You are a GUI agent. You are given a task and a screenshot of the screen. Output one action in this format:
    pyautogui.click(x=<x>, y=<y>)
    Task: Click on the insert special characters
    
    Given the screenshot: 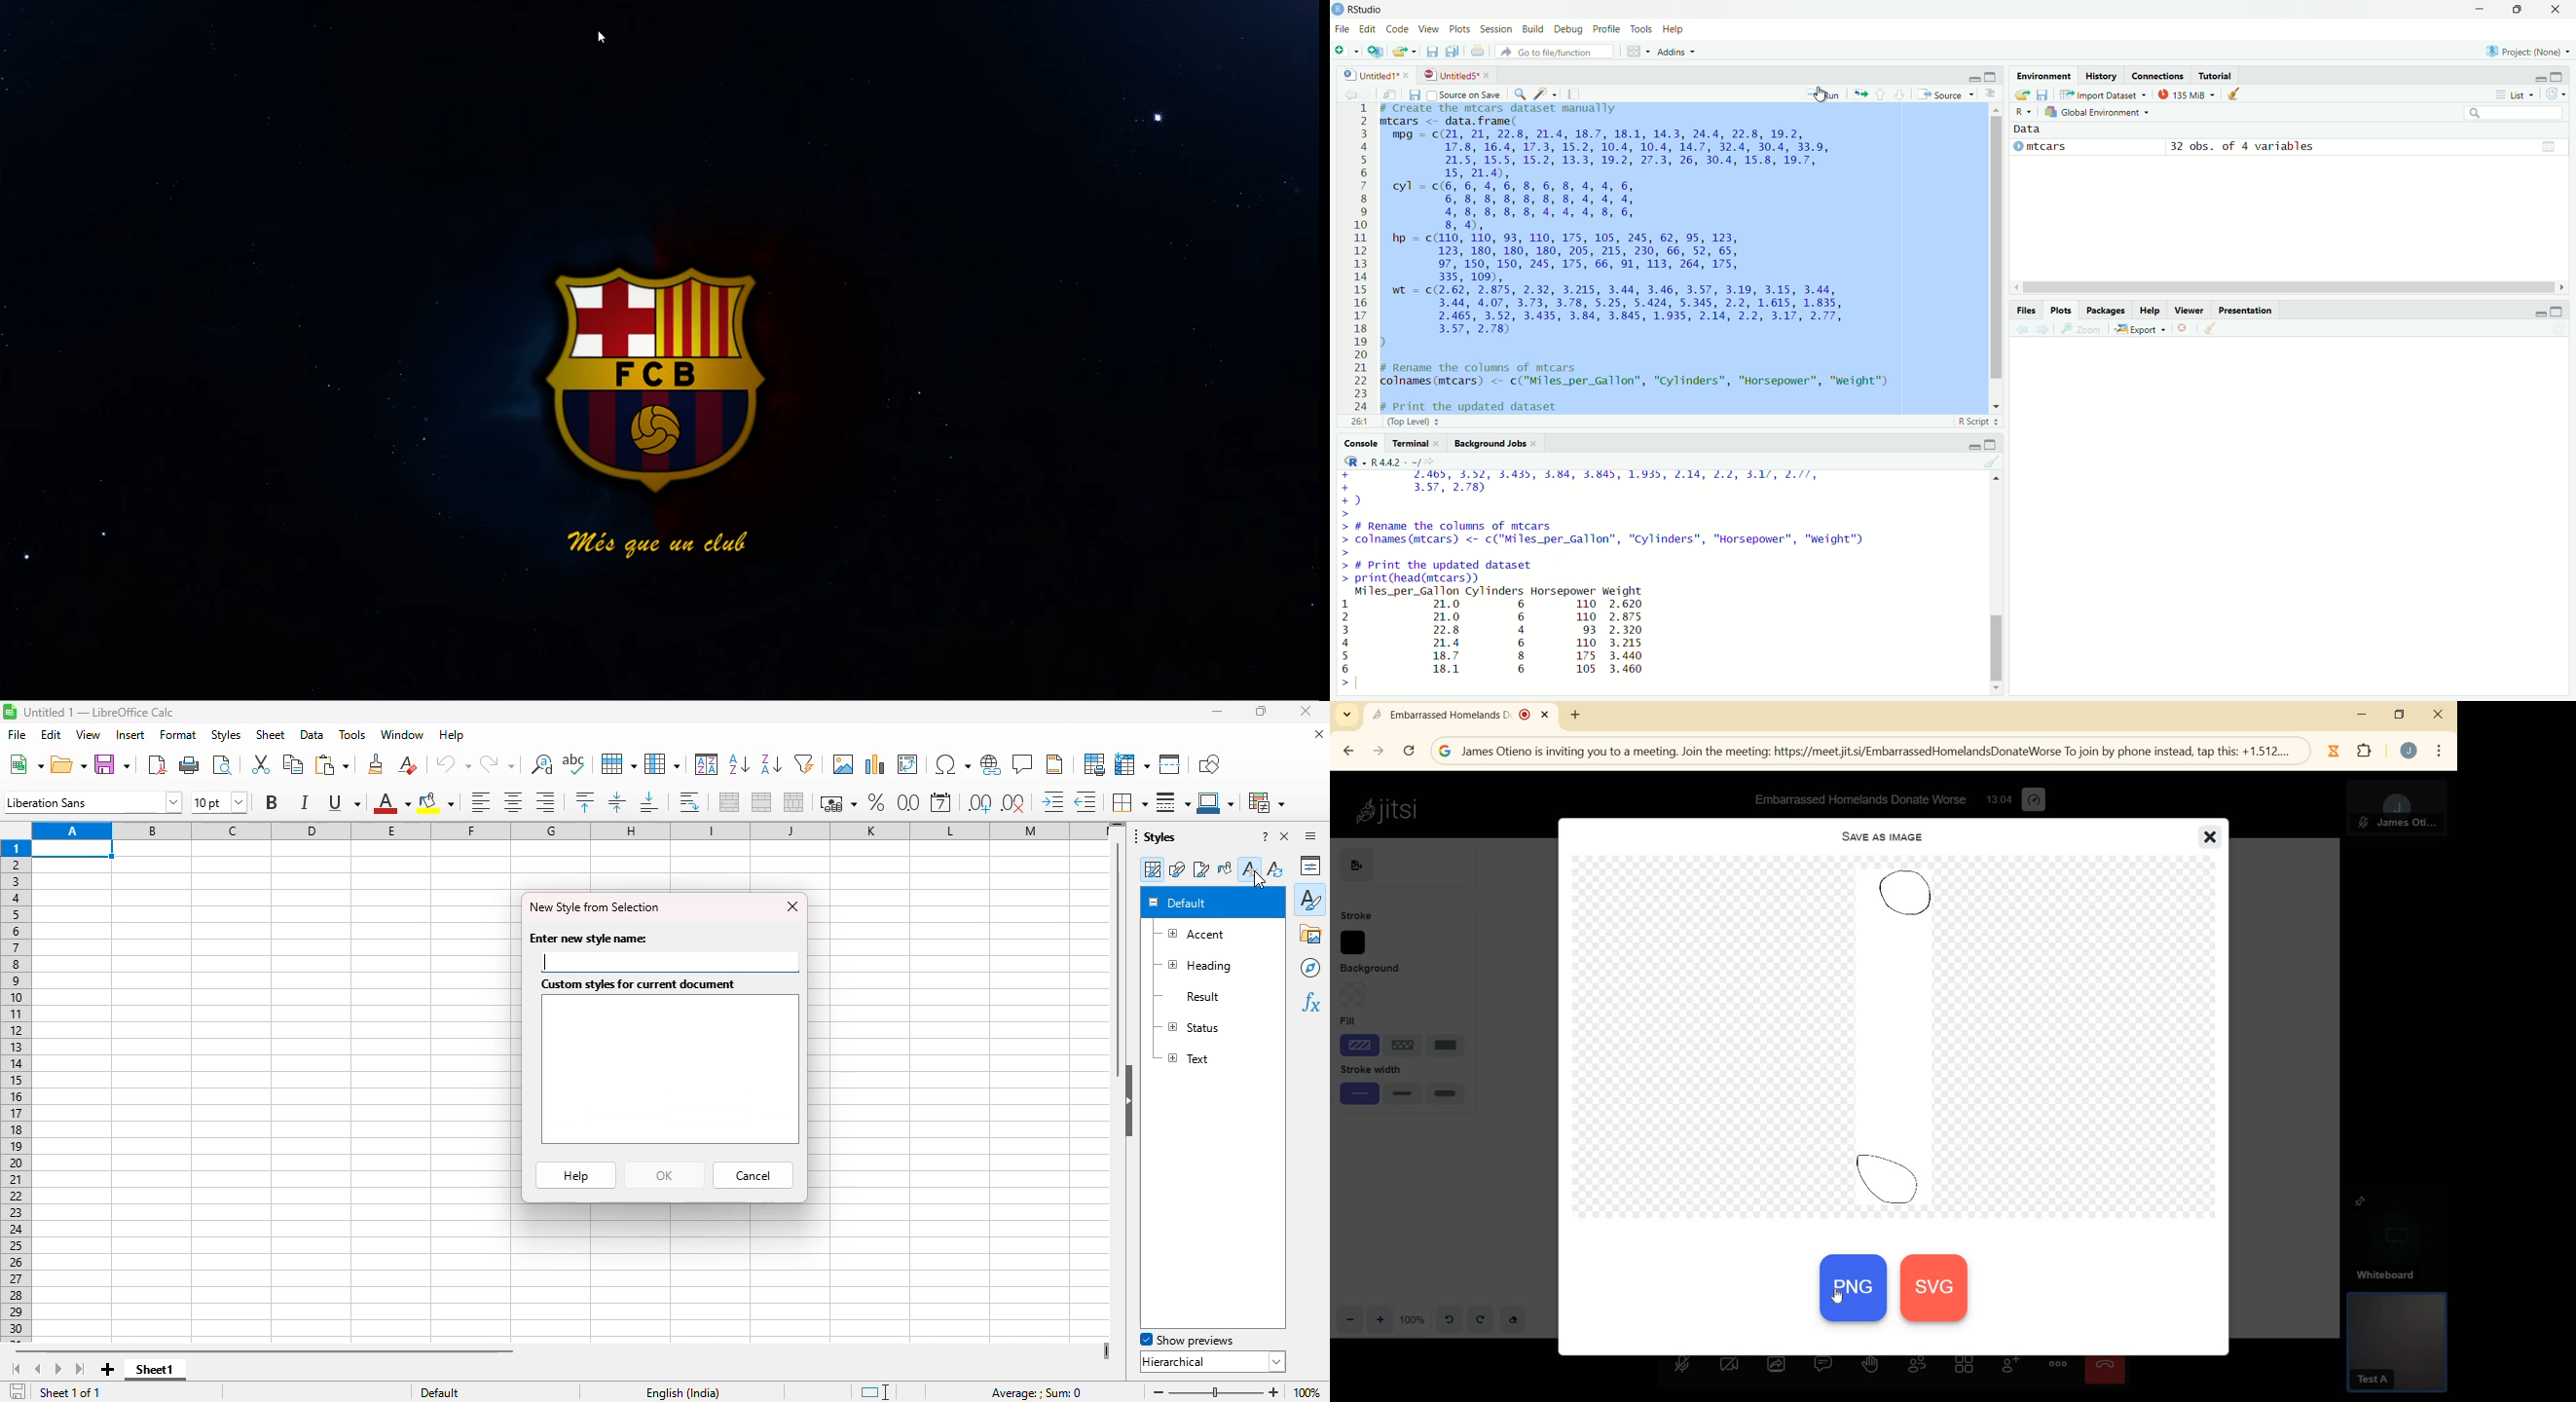 What is the action you would take?
    pyautogui.click(x=952, y=764)
    